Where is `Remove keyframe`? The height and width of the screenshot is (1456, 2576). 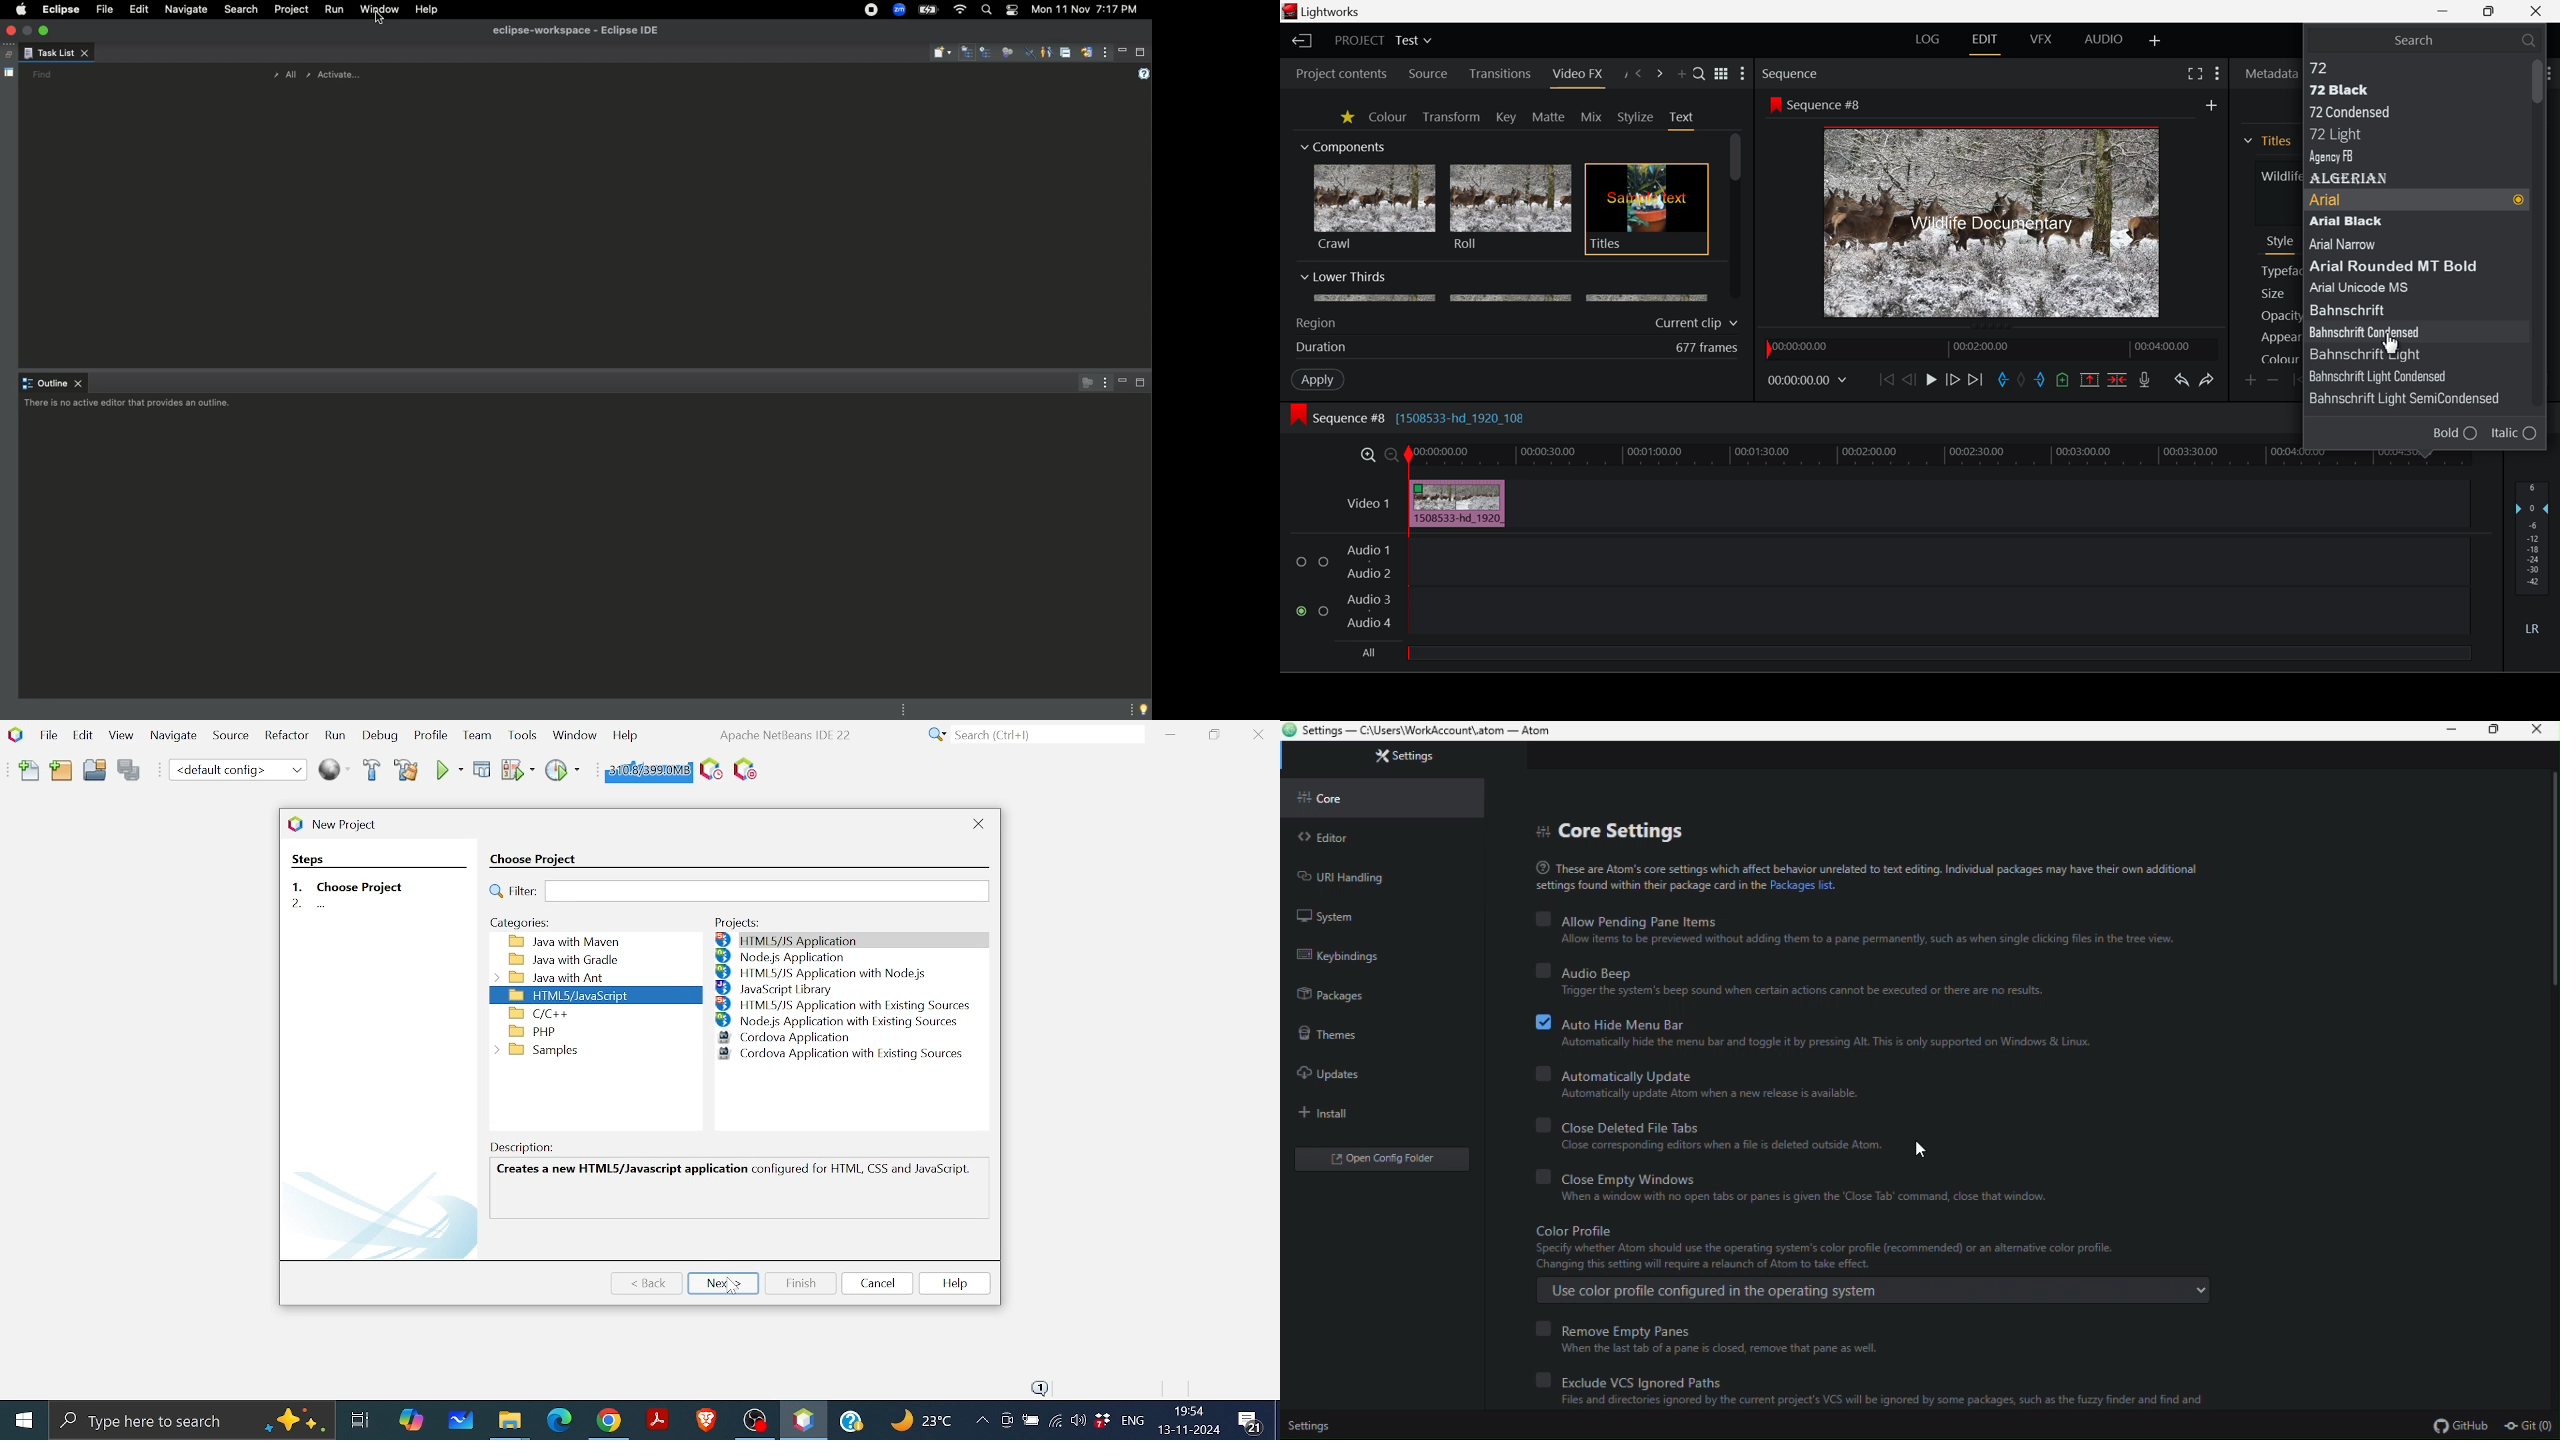 Remove keyframe is located at coordinates (2273, 382).